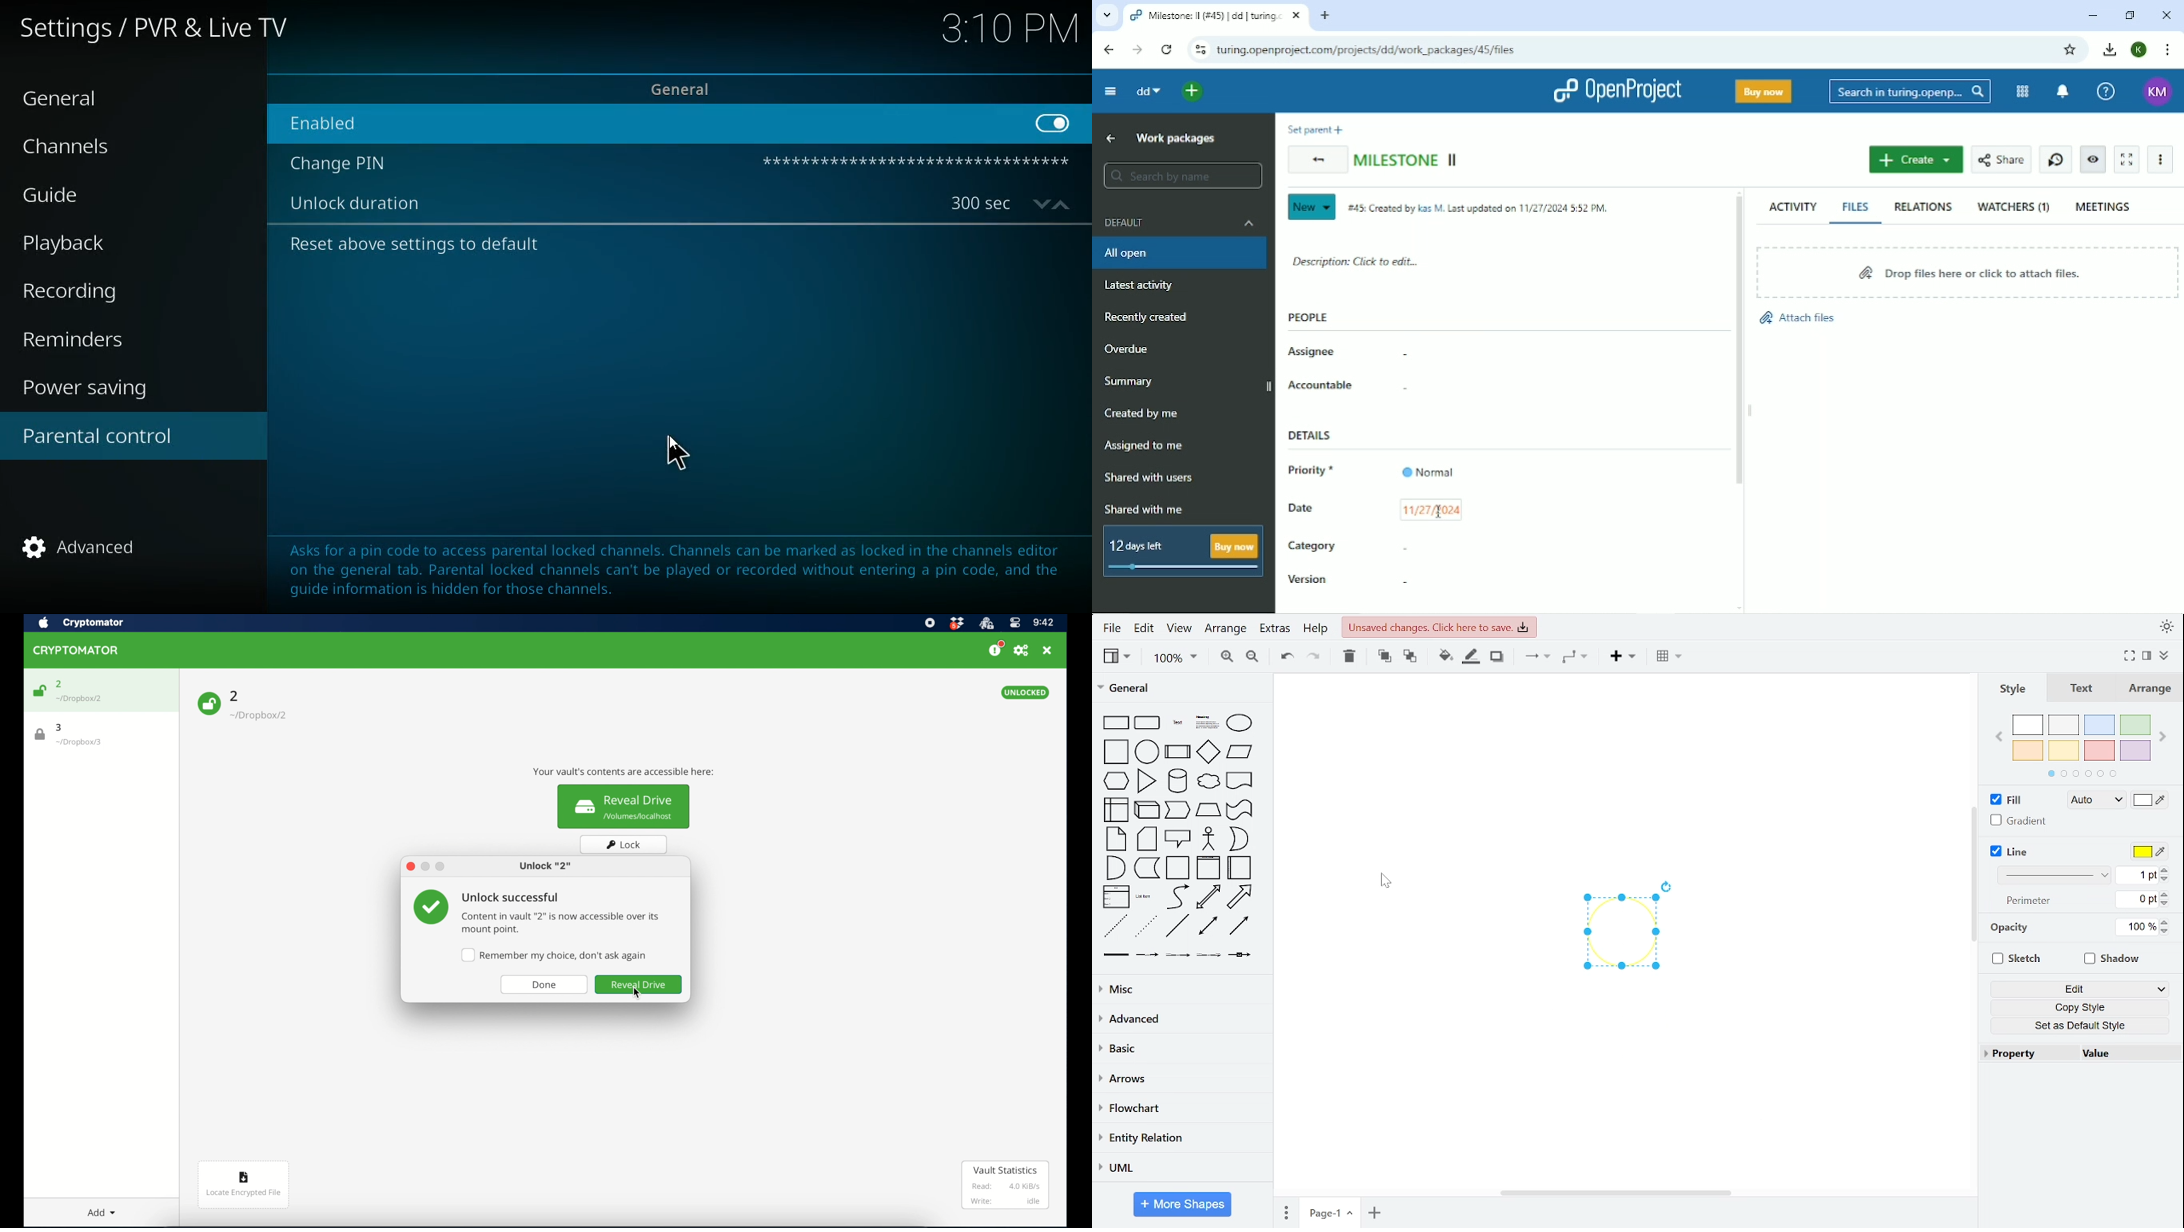 The height and width of the screenshot is (1232, 2184). I want to click on undo, so click(1285, 658).